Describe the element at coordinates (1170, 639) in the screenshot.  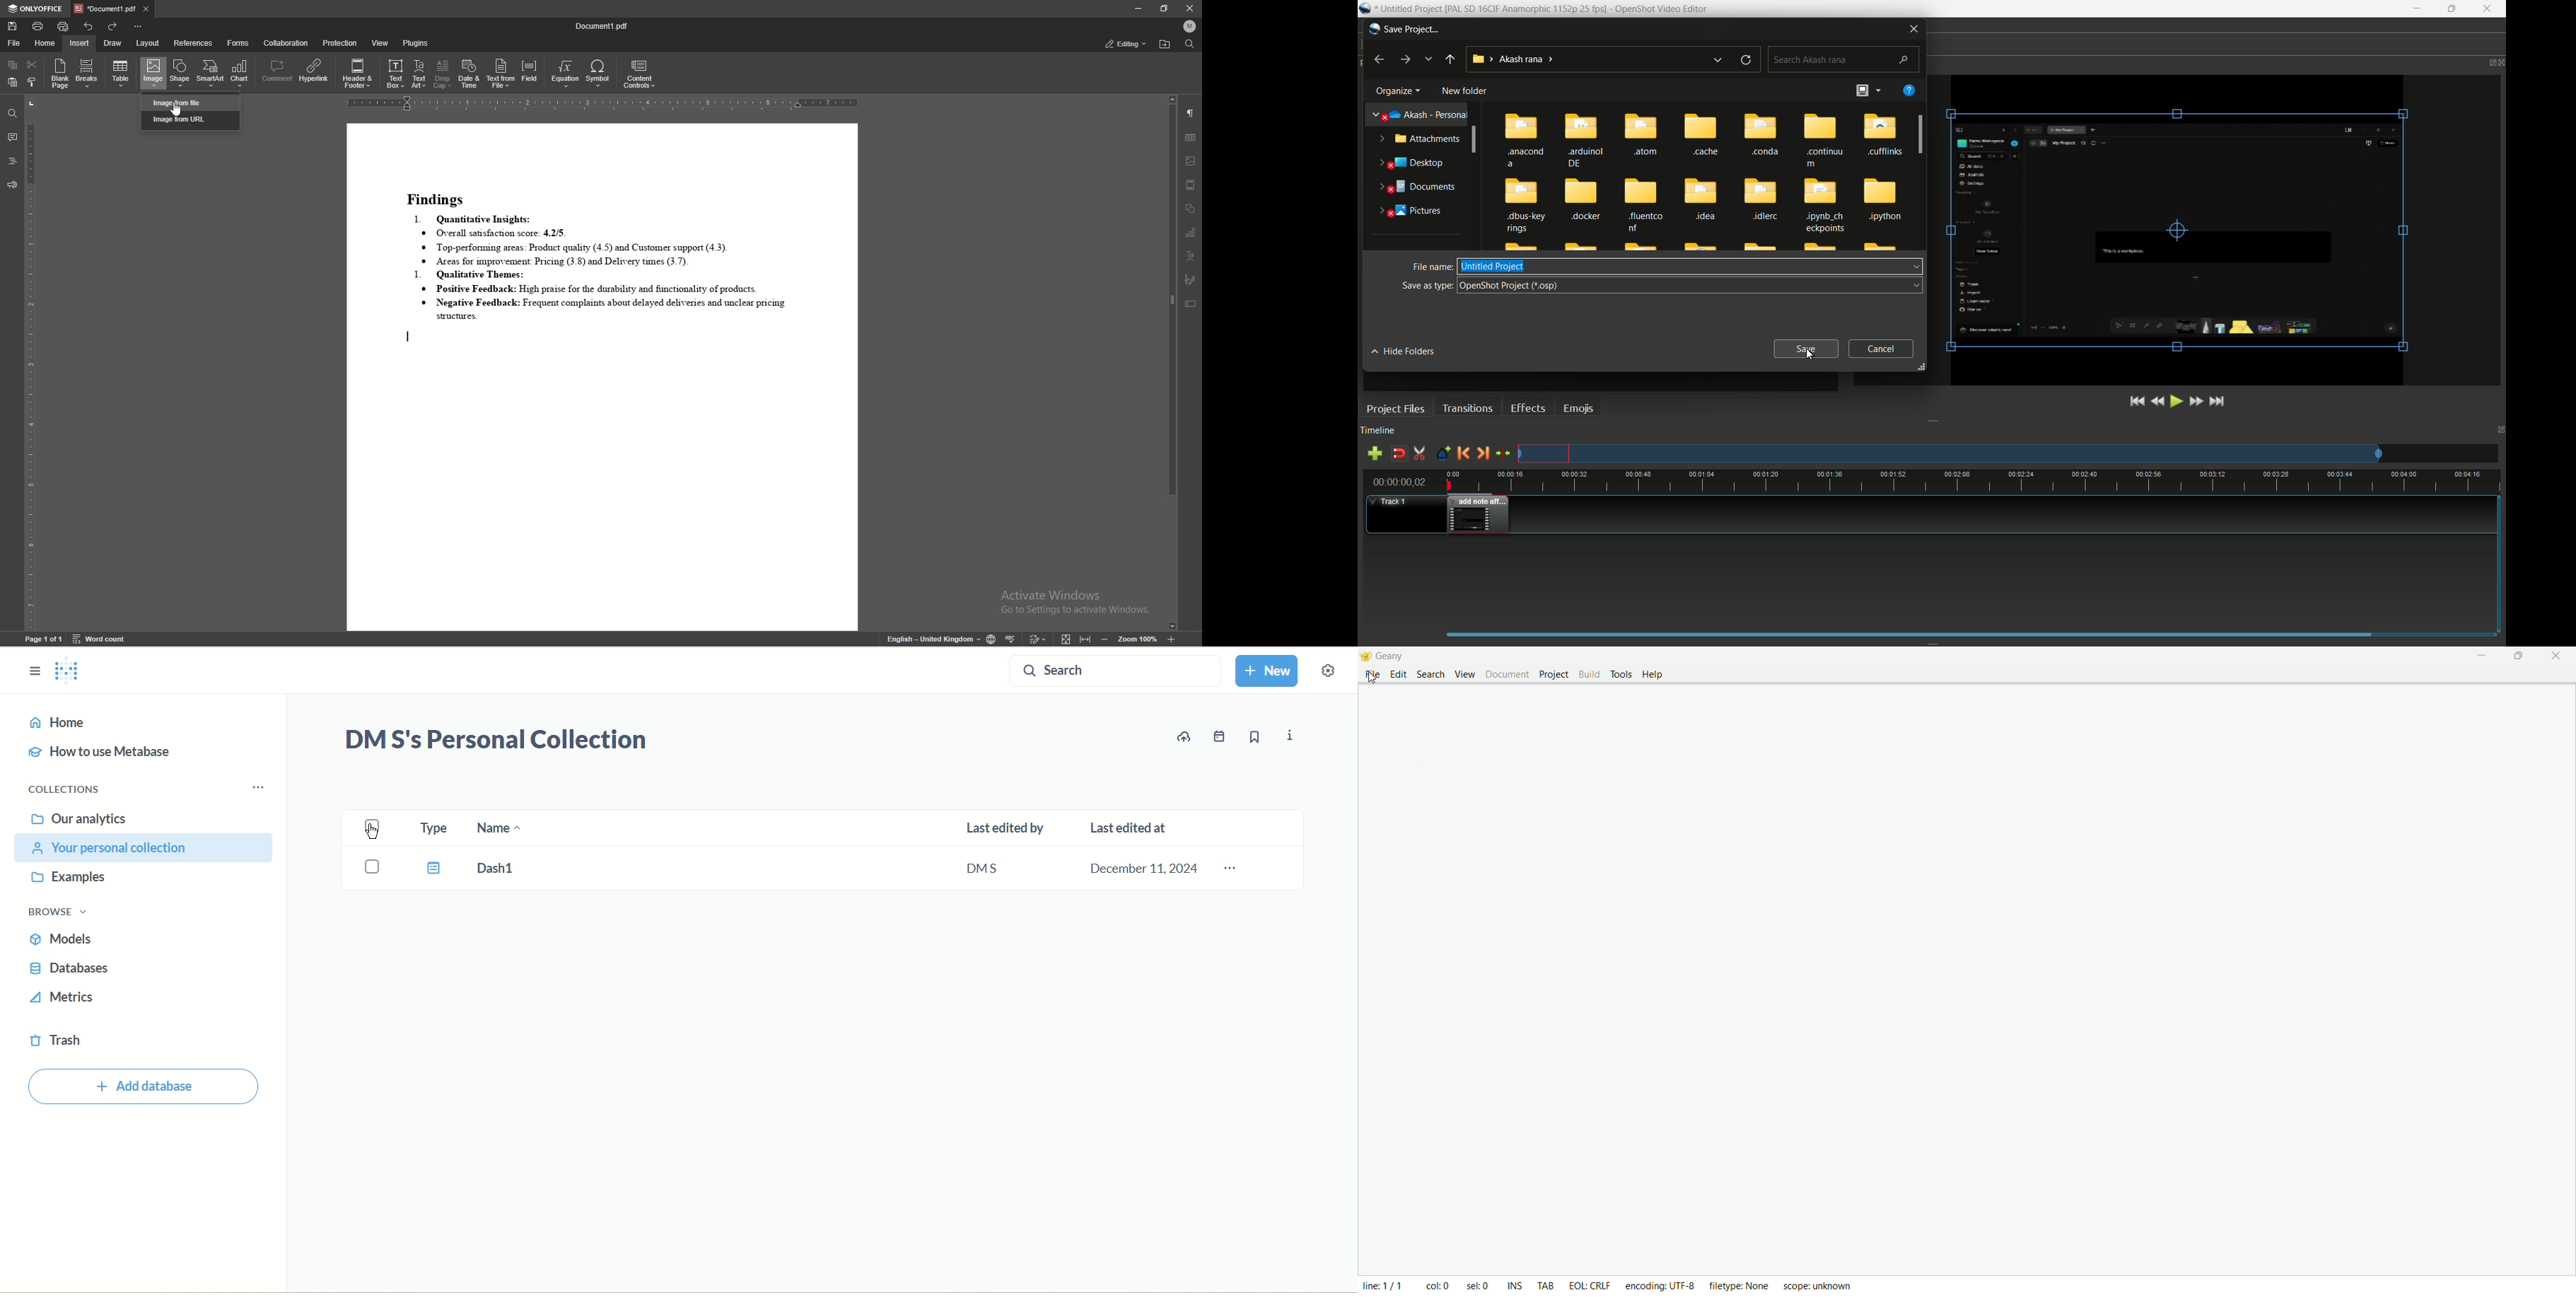
I see `increase zoom` at that location.